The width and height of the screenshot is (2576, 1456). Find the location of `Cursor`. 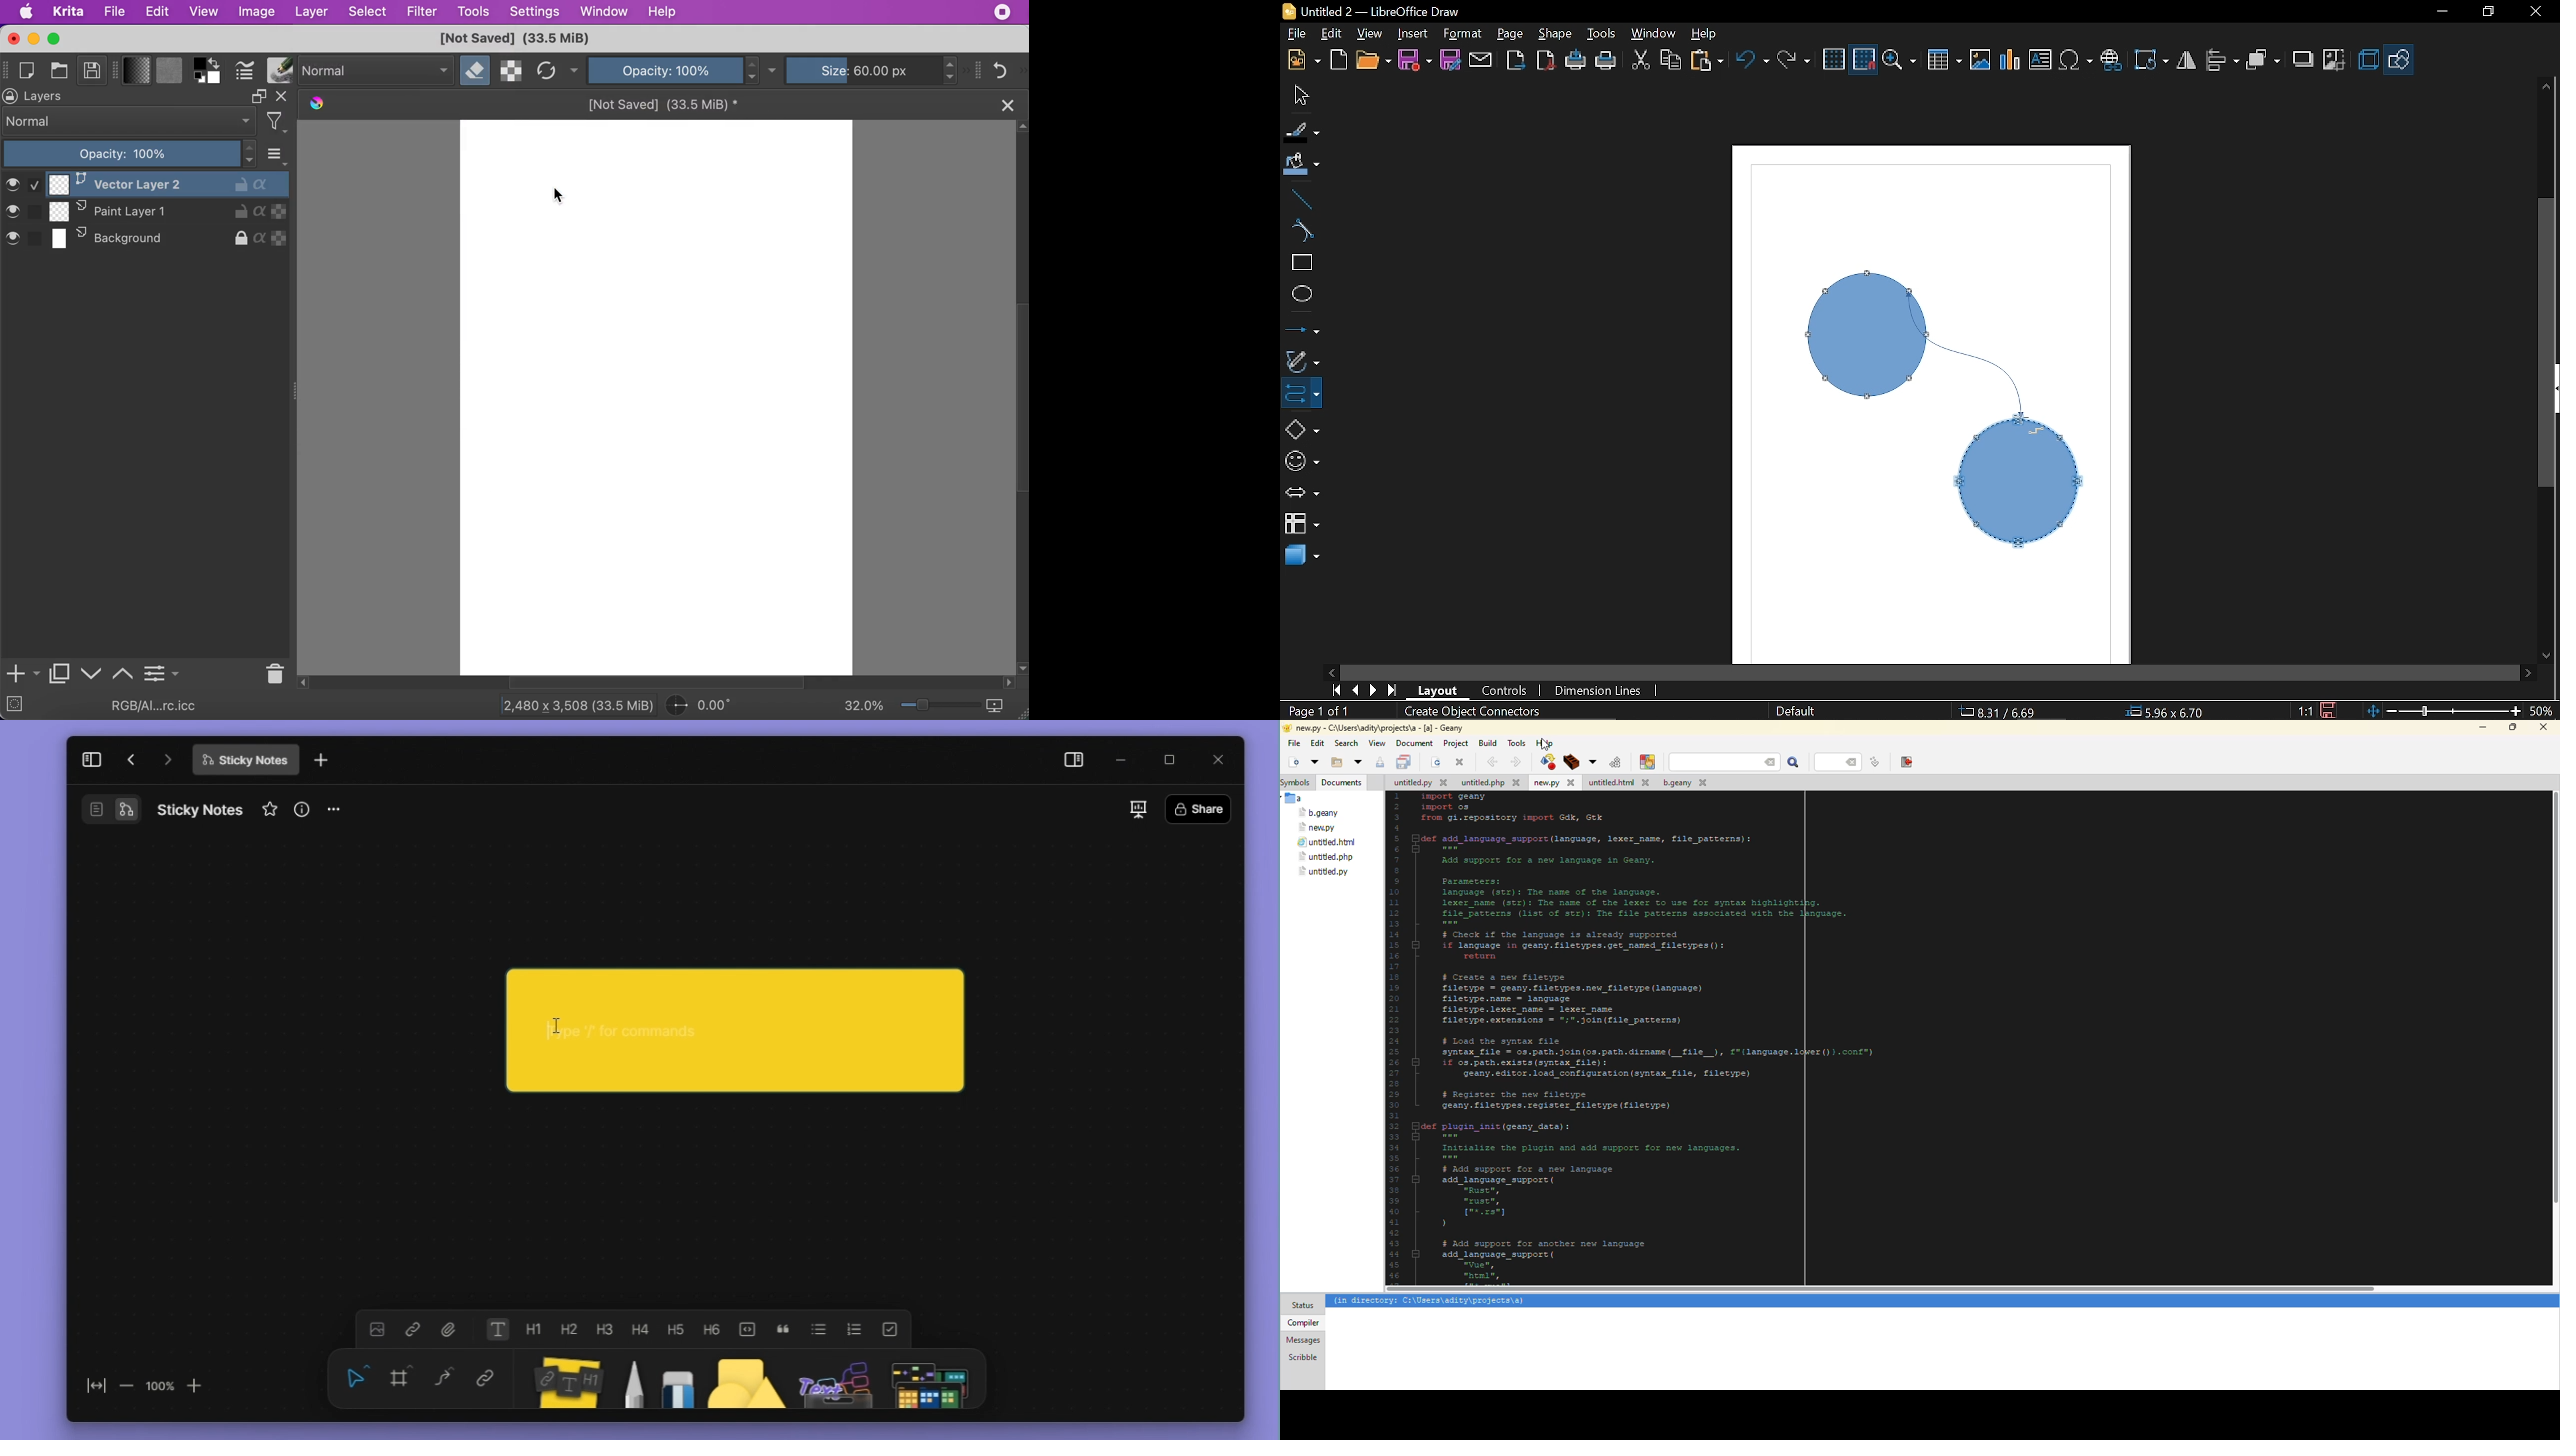

Cursor is located at coordinates (2034, 432).